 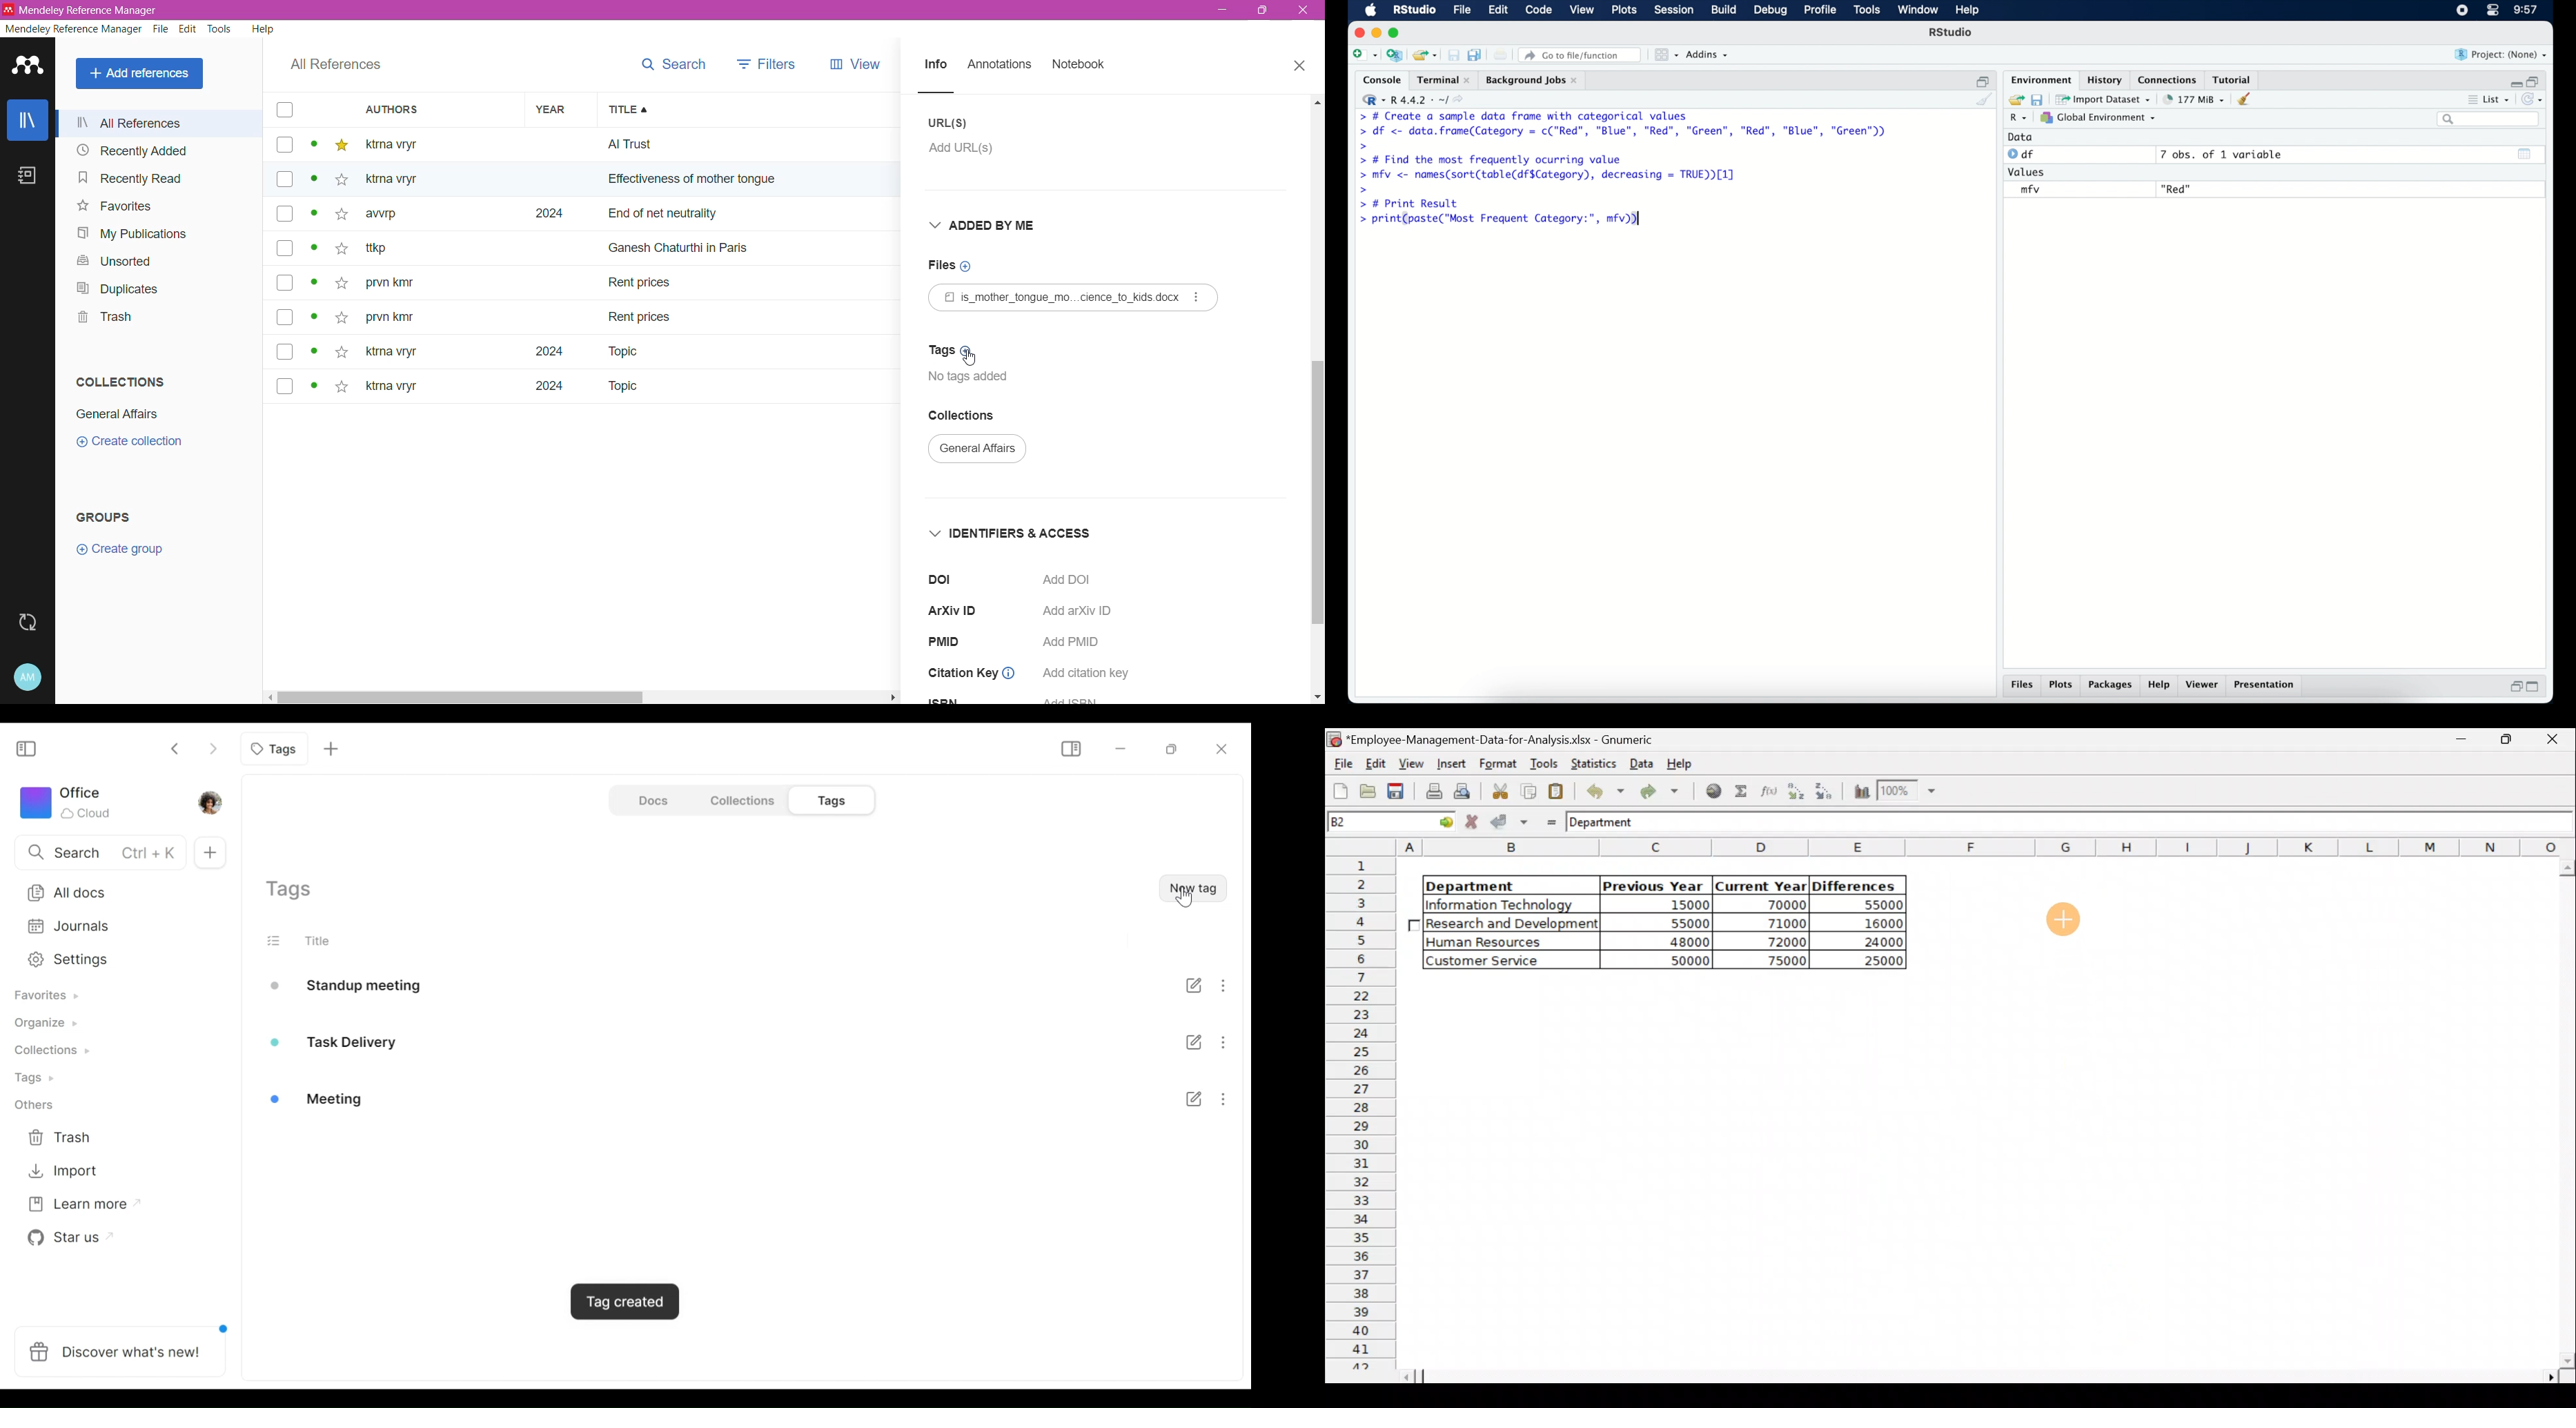 What do you see at coordinates (69, 1137) in the screenshot?
I see `Trash` at bounding box center [69, 1137].